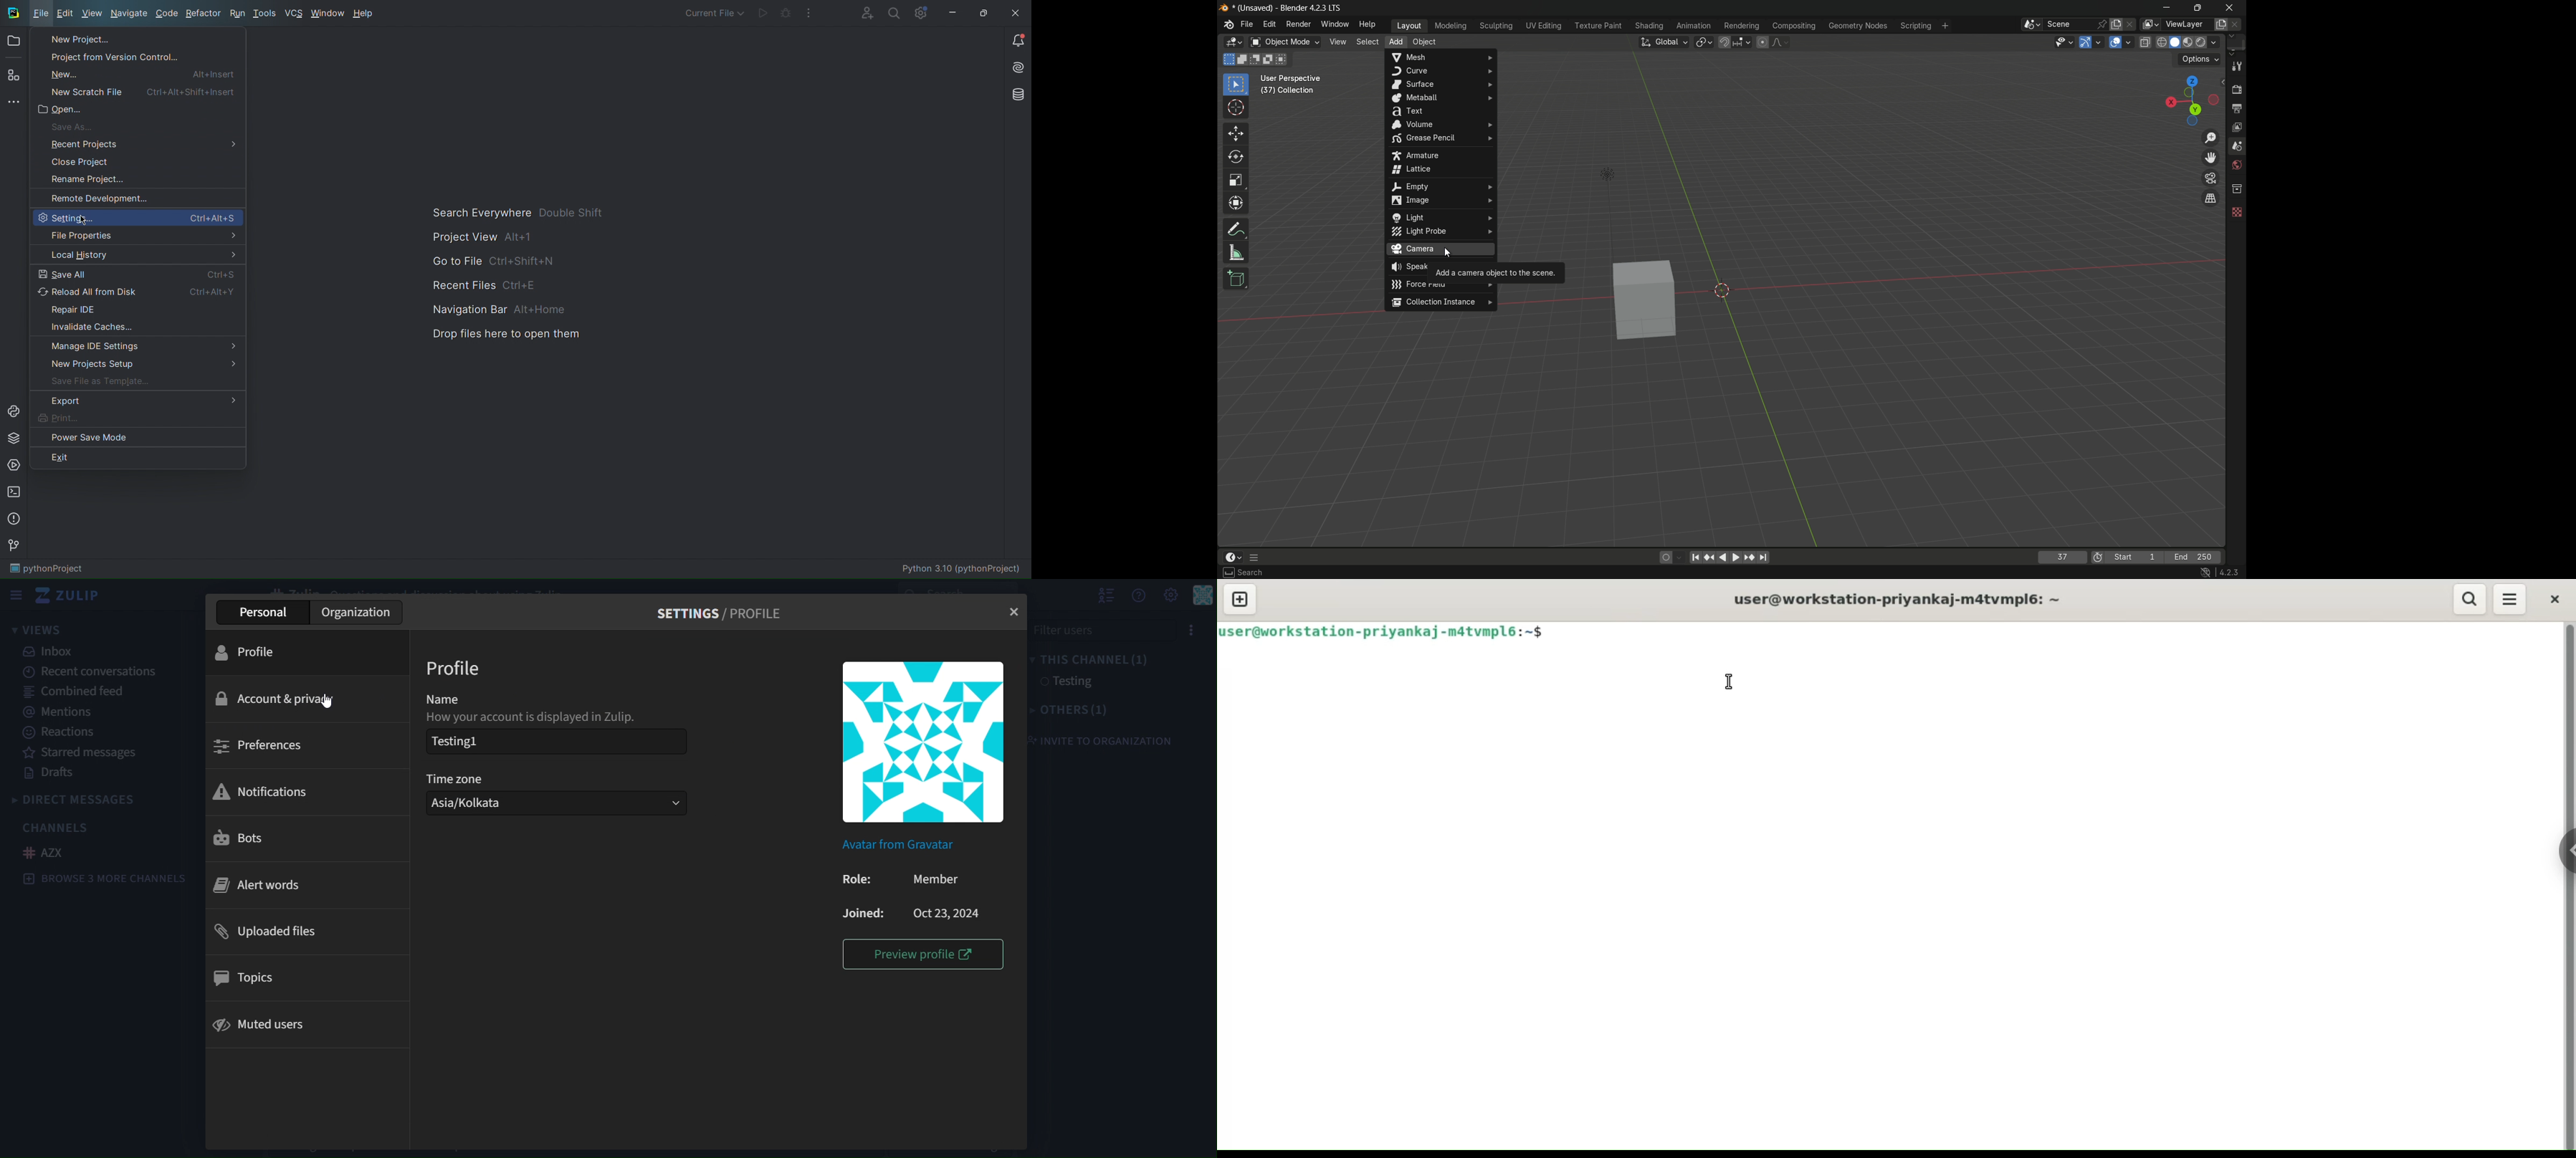 The width and height of the screenshot is (2576, 1176). Describe the element at coordinates (131, 366) in the screenshot. I see `New Project Setup` at that location.